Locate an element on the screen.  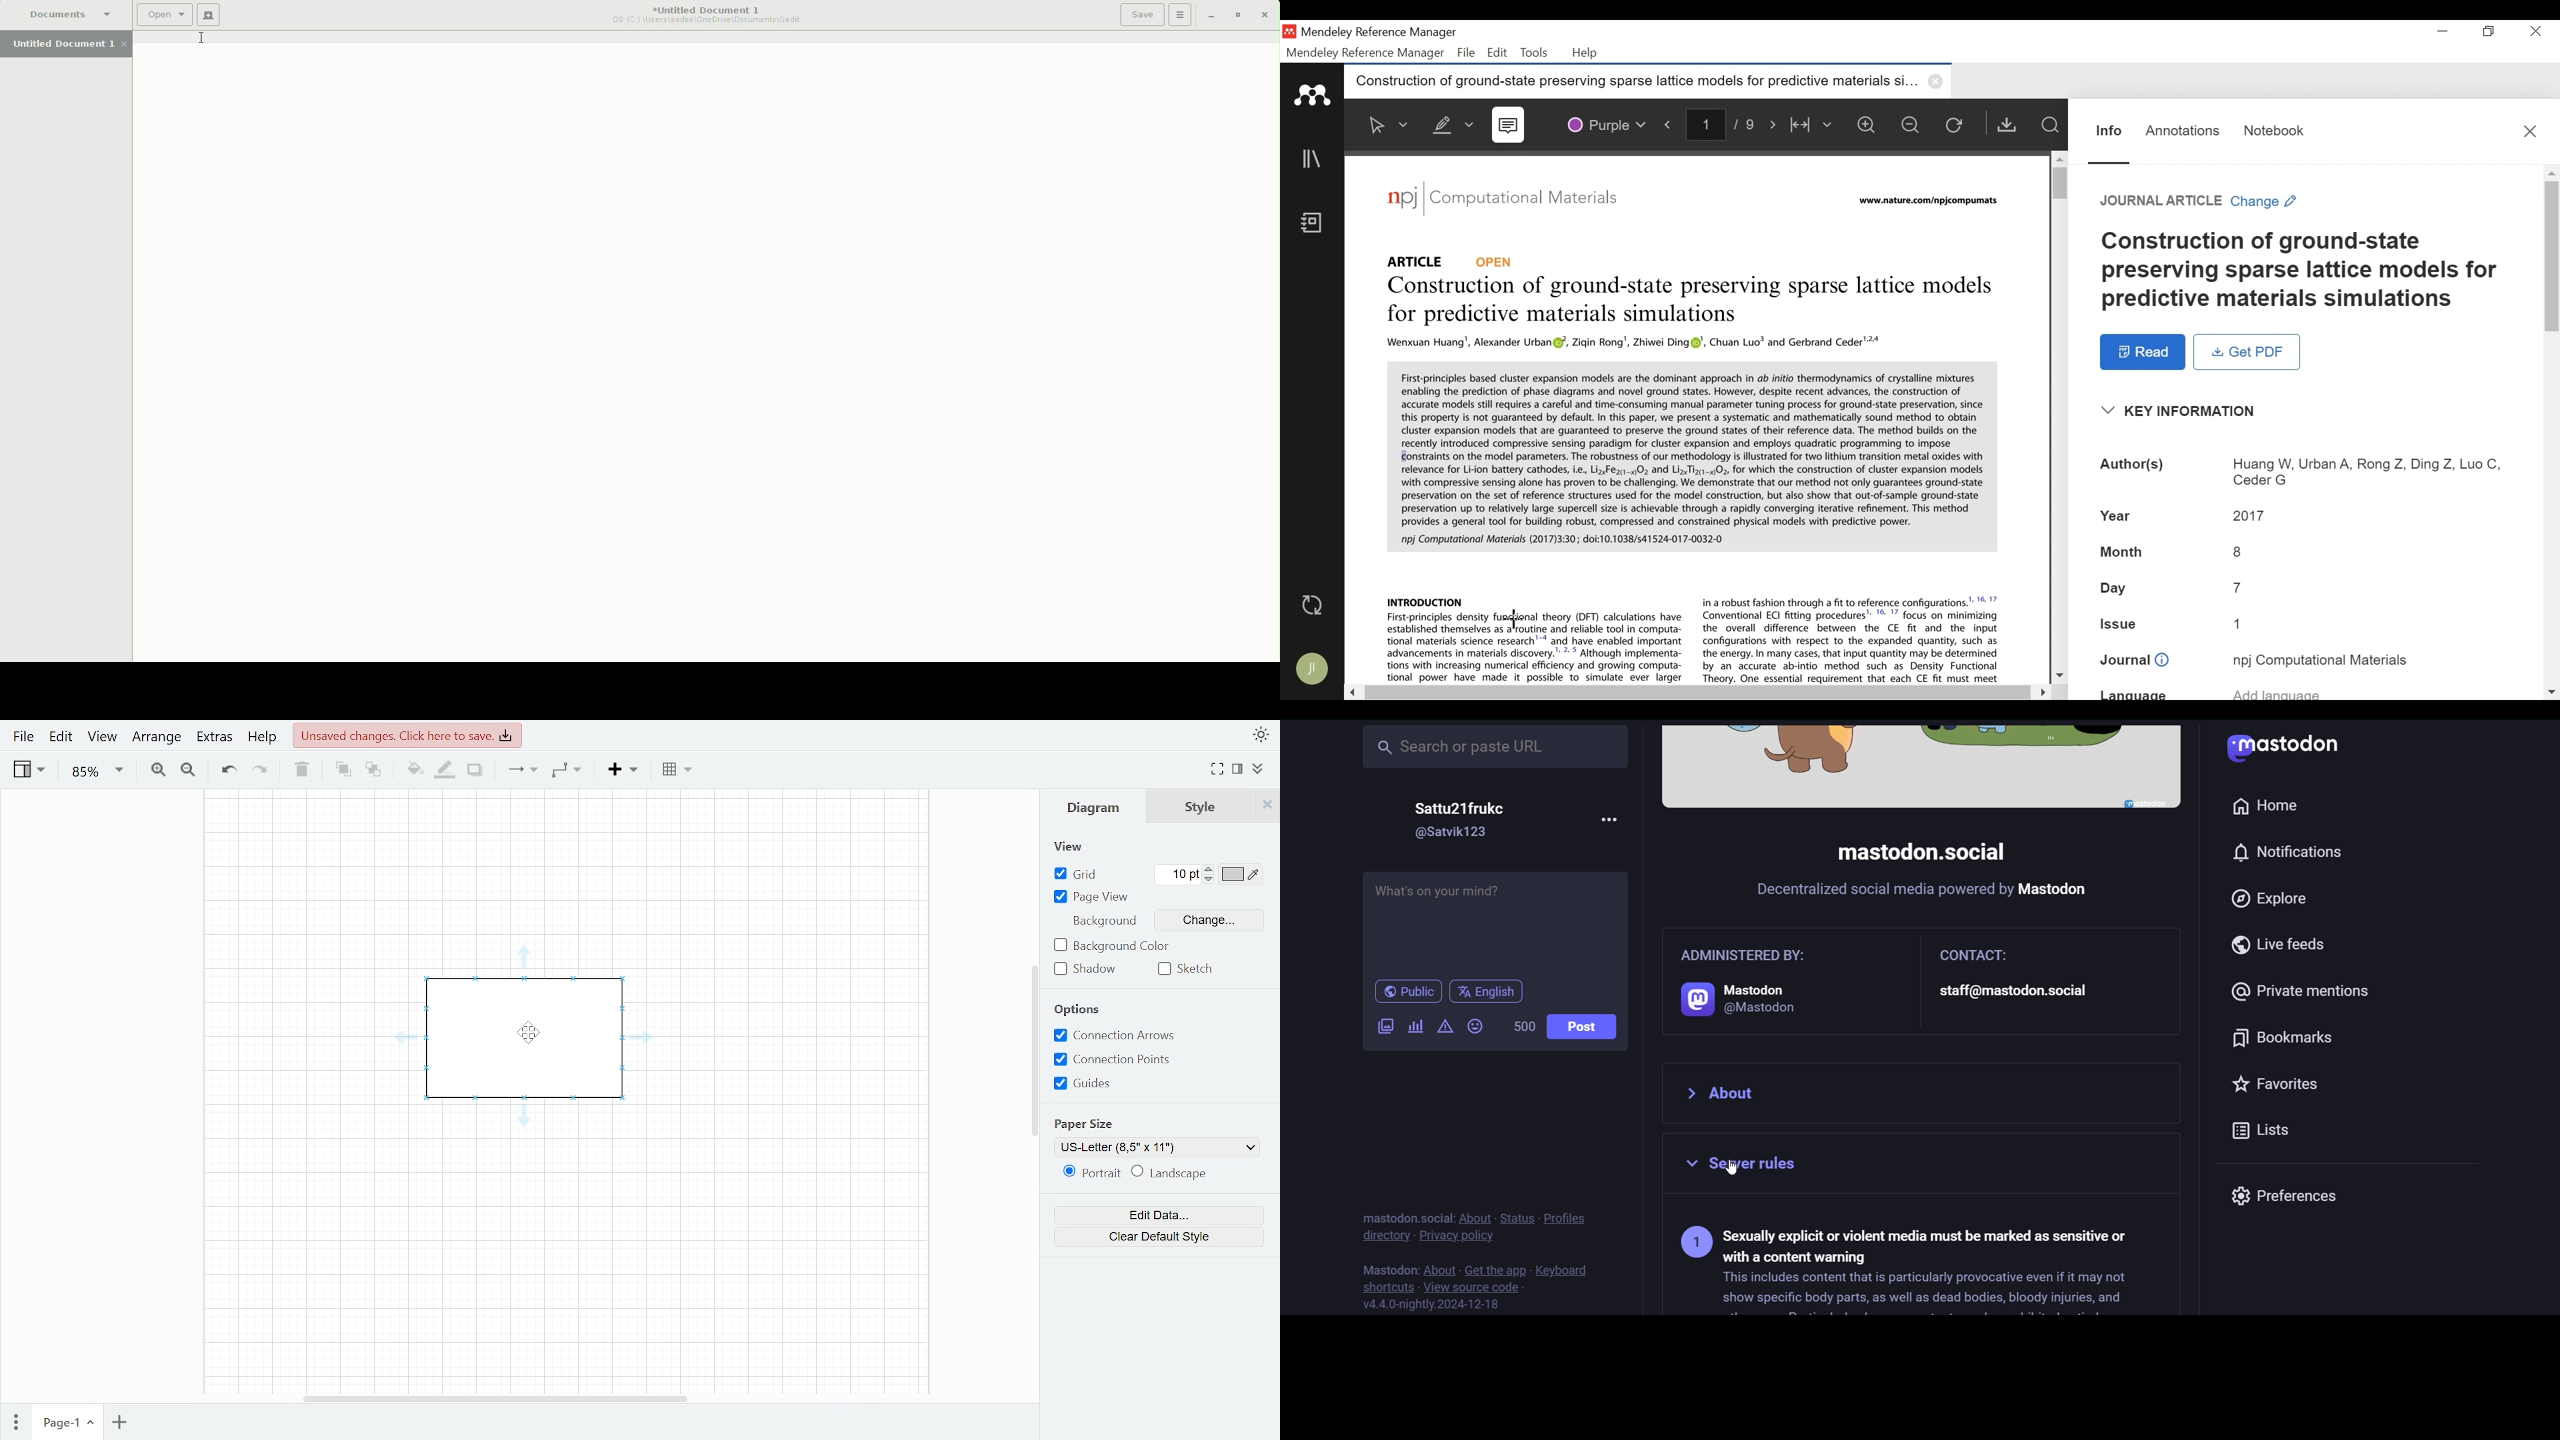
mastodon social is located at coordinates (1916, 853).